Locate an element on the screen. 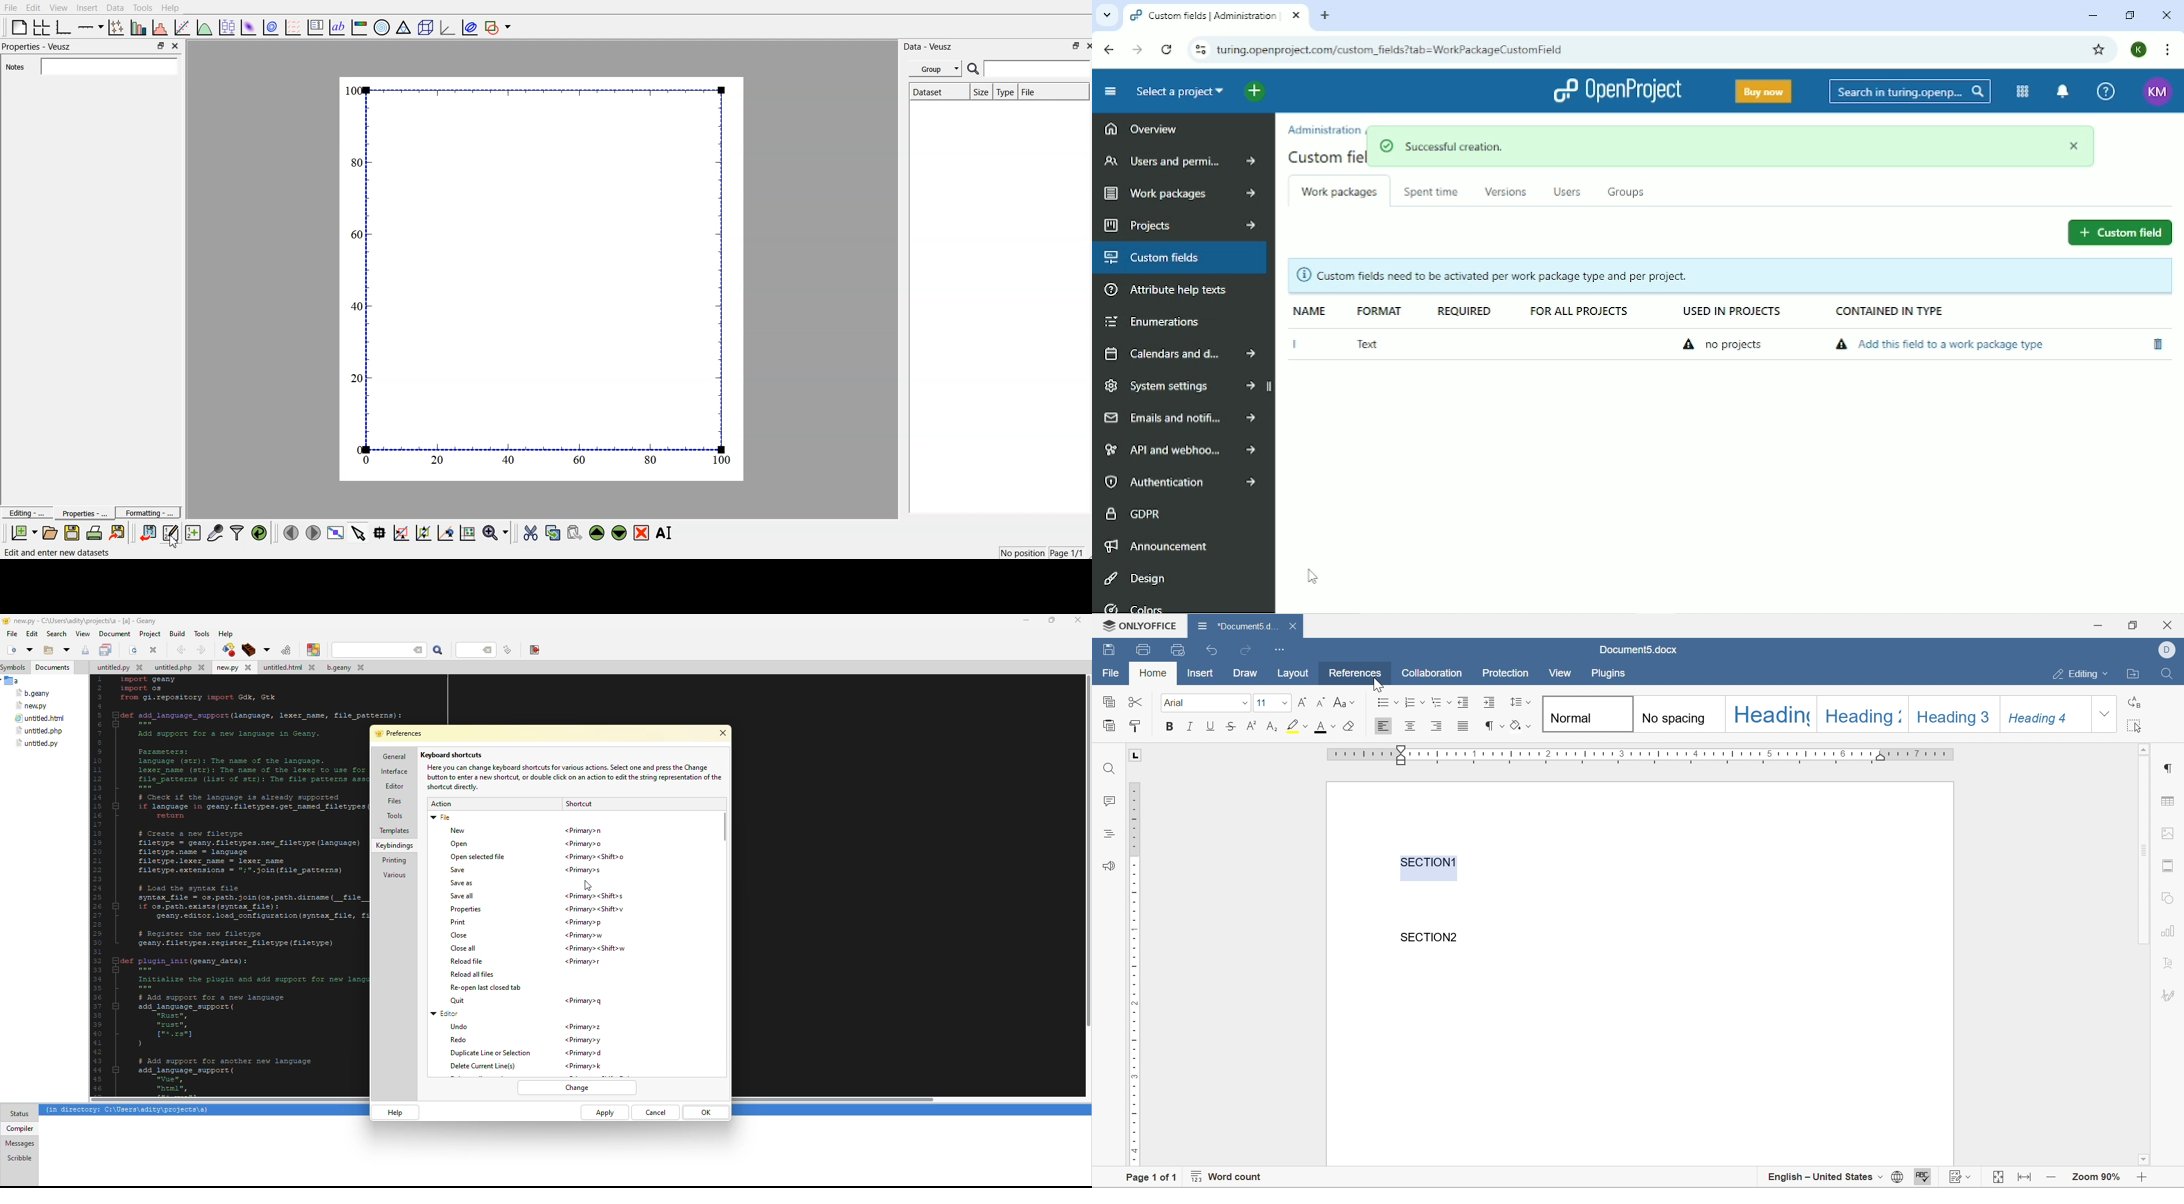  section1 is located at coordinates (1429, 862).